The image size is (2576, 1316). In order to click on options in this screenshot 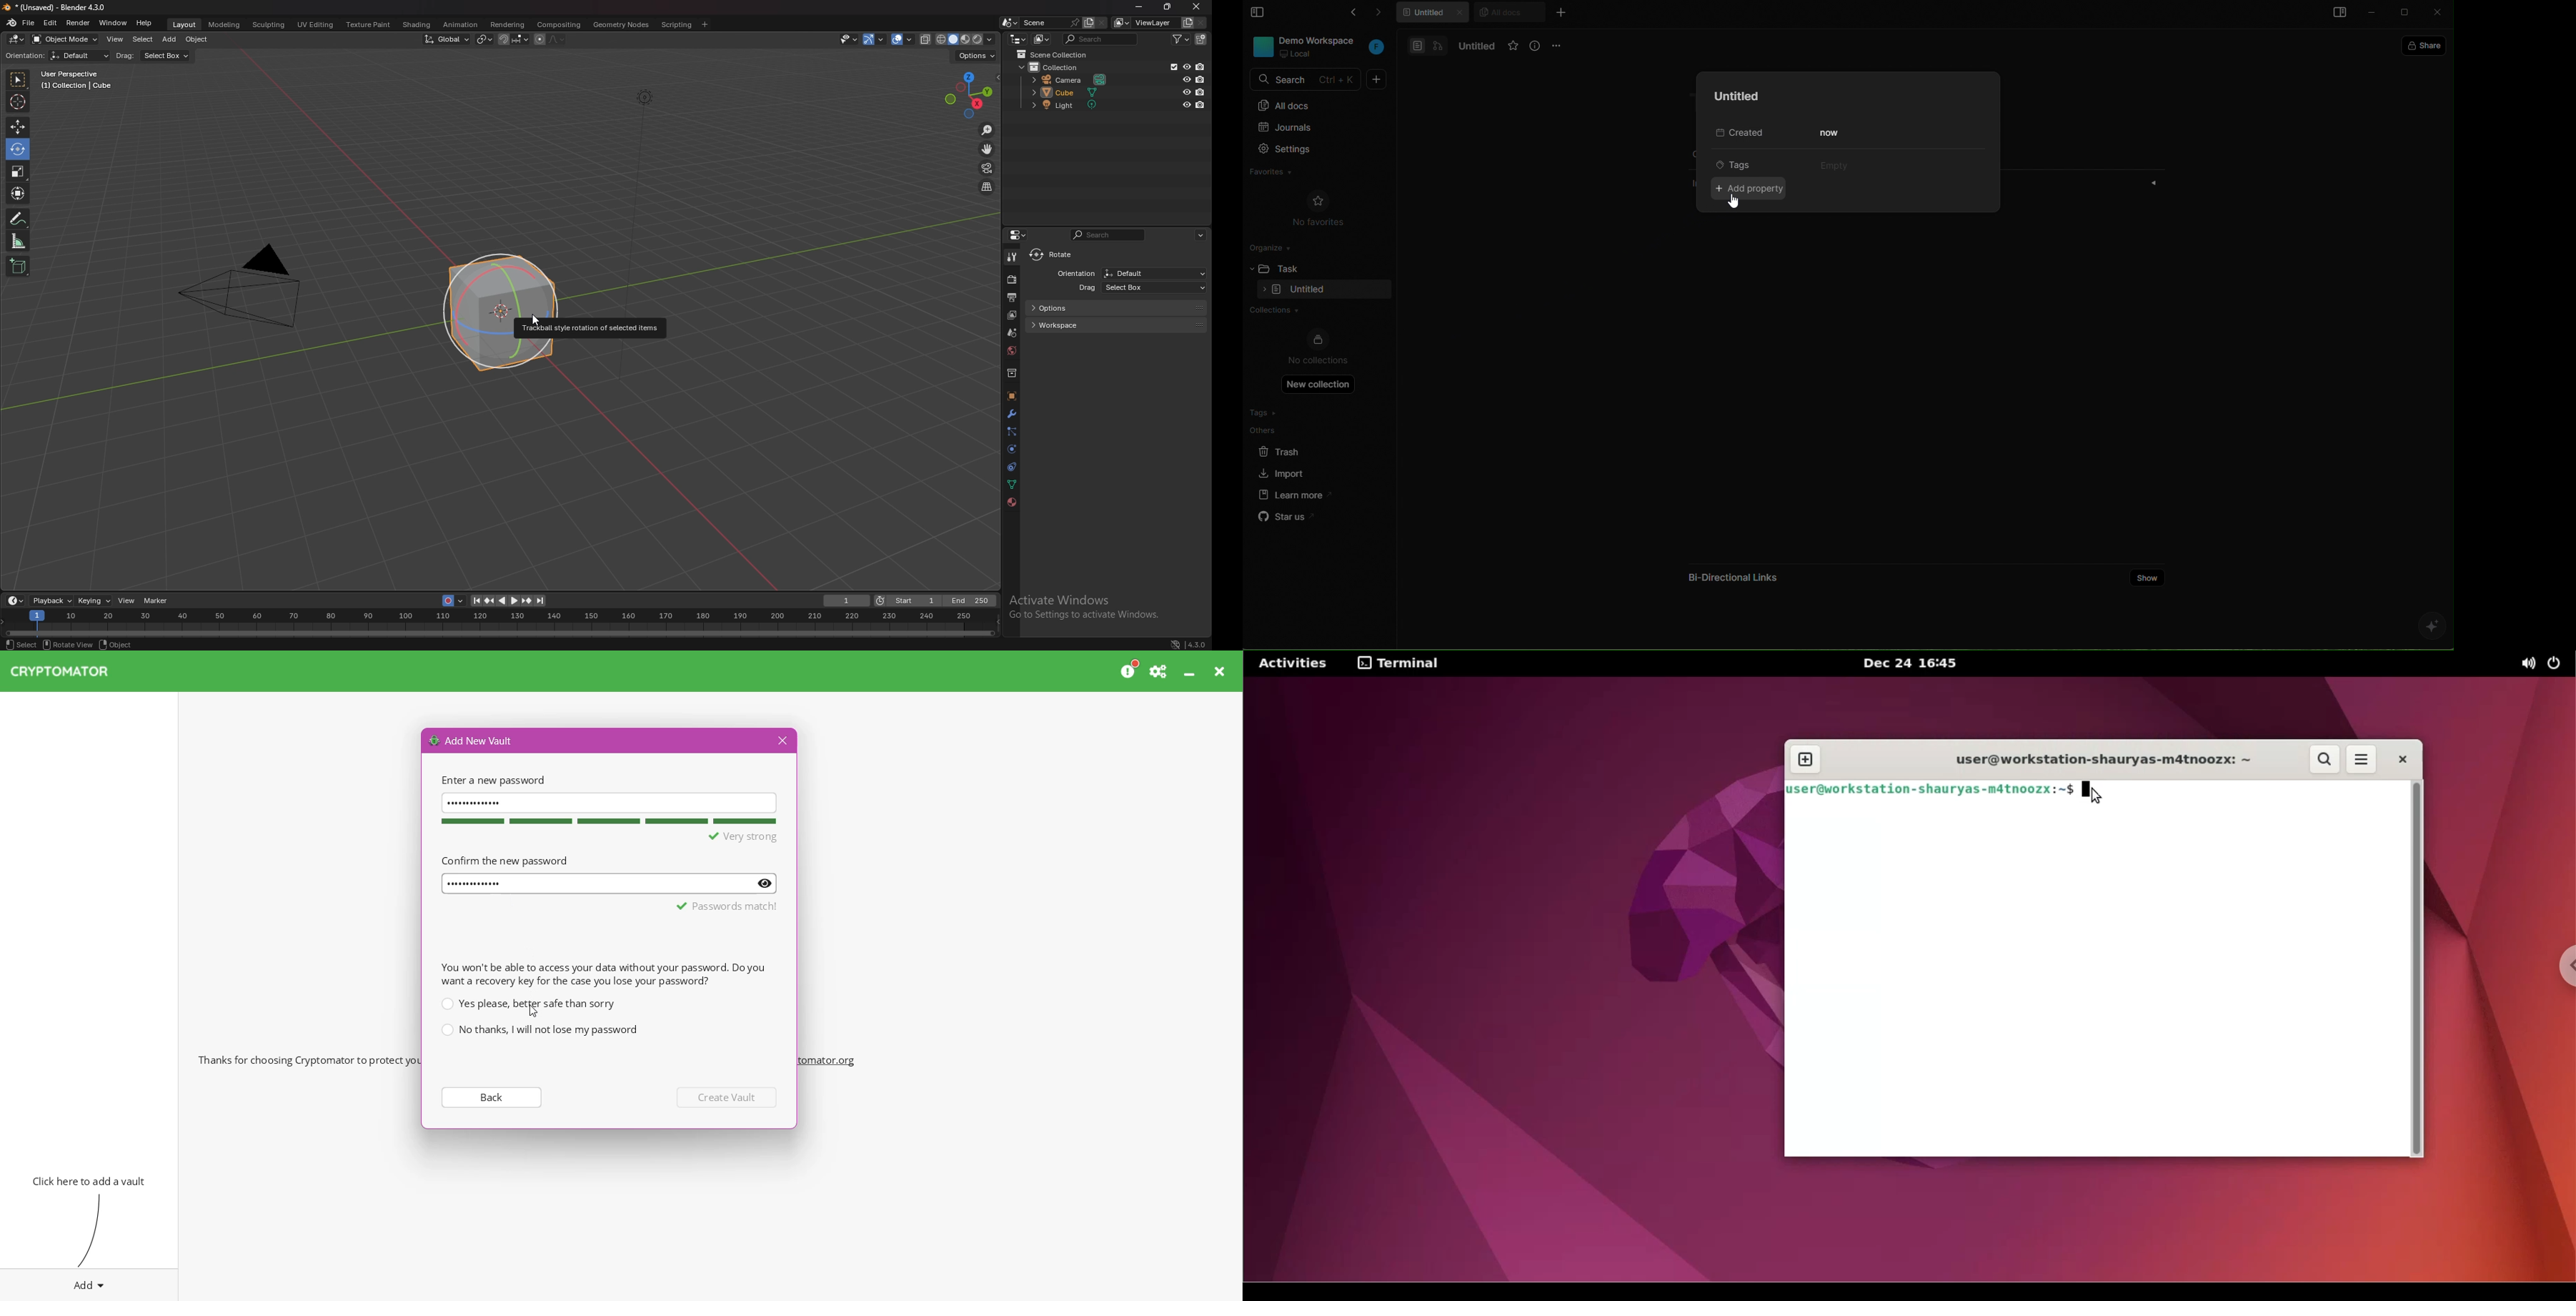, I will do `click(977, 56)`.